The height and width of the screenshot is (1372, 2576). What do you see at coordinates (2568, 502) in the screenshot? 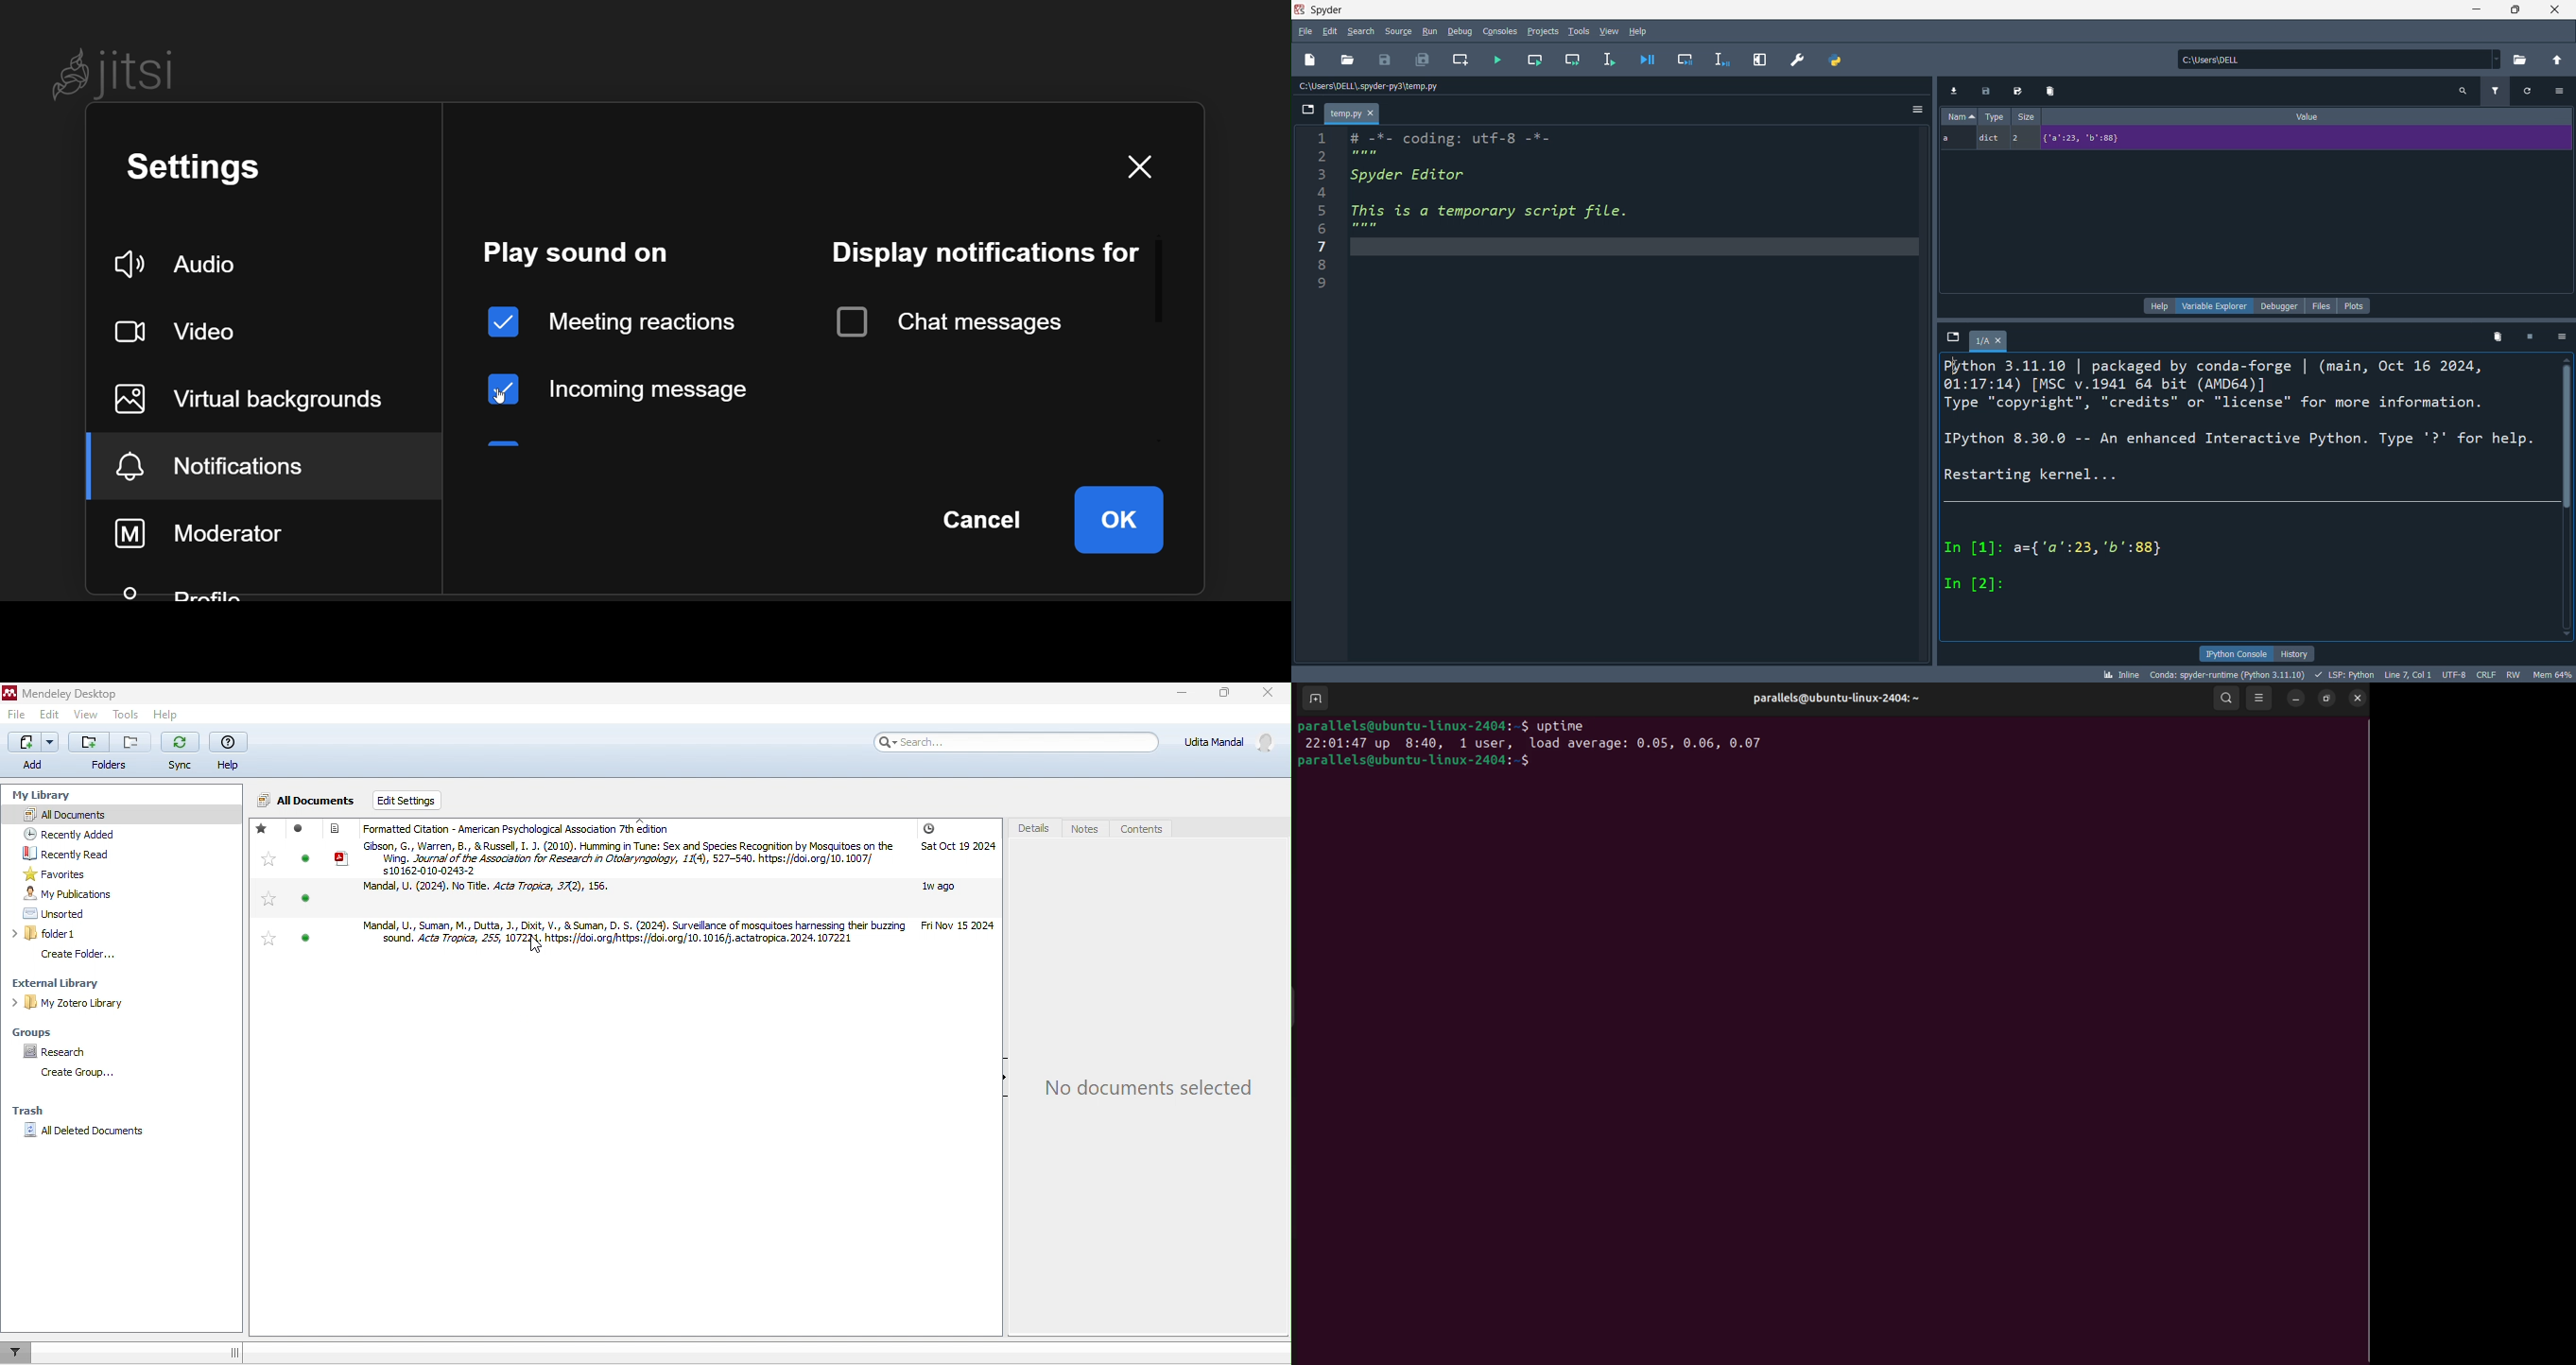
I see `scroll bar` at bounding box center [2568, 502].